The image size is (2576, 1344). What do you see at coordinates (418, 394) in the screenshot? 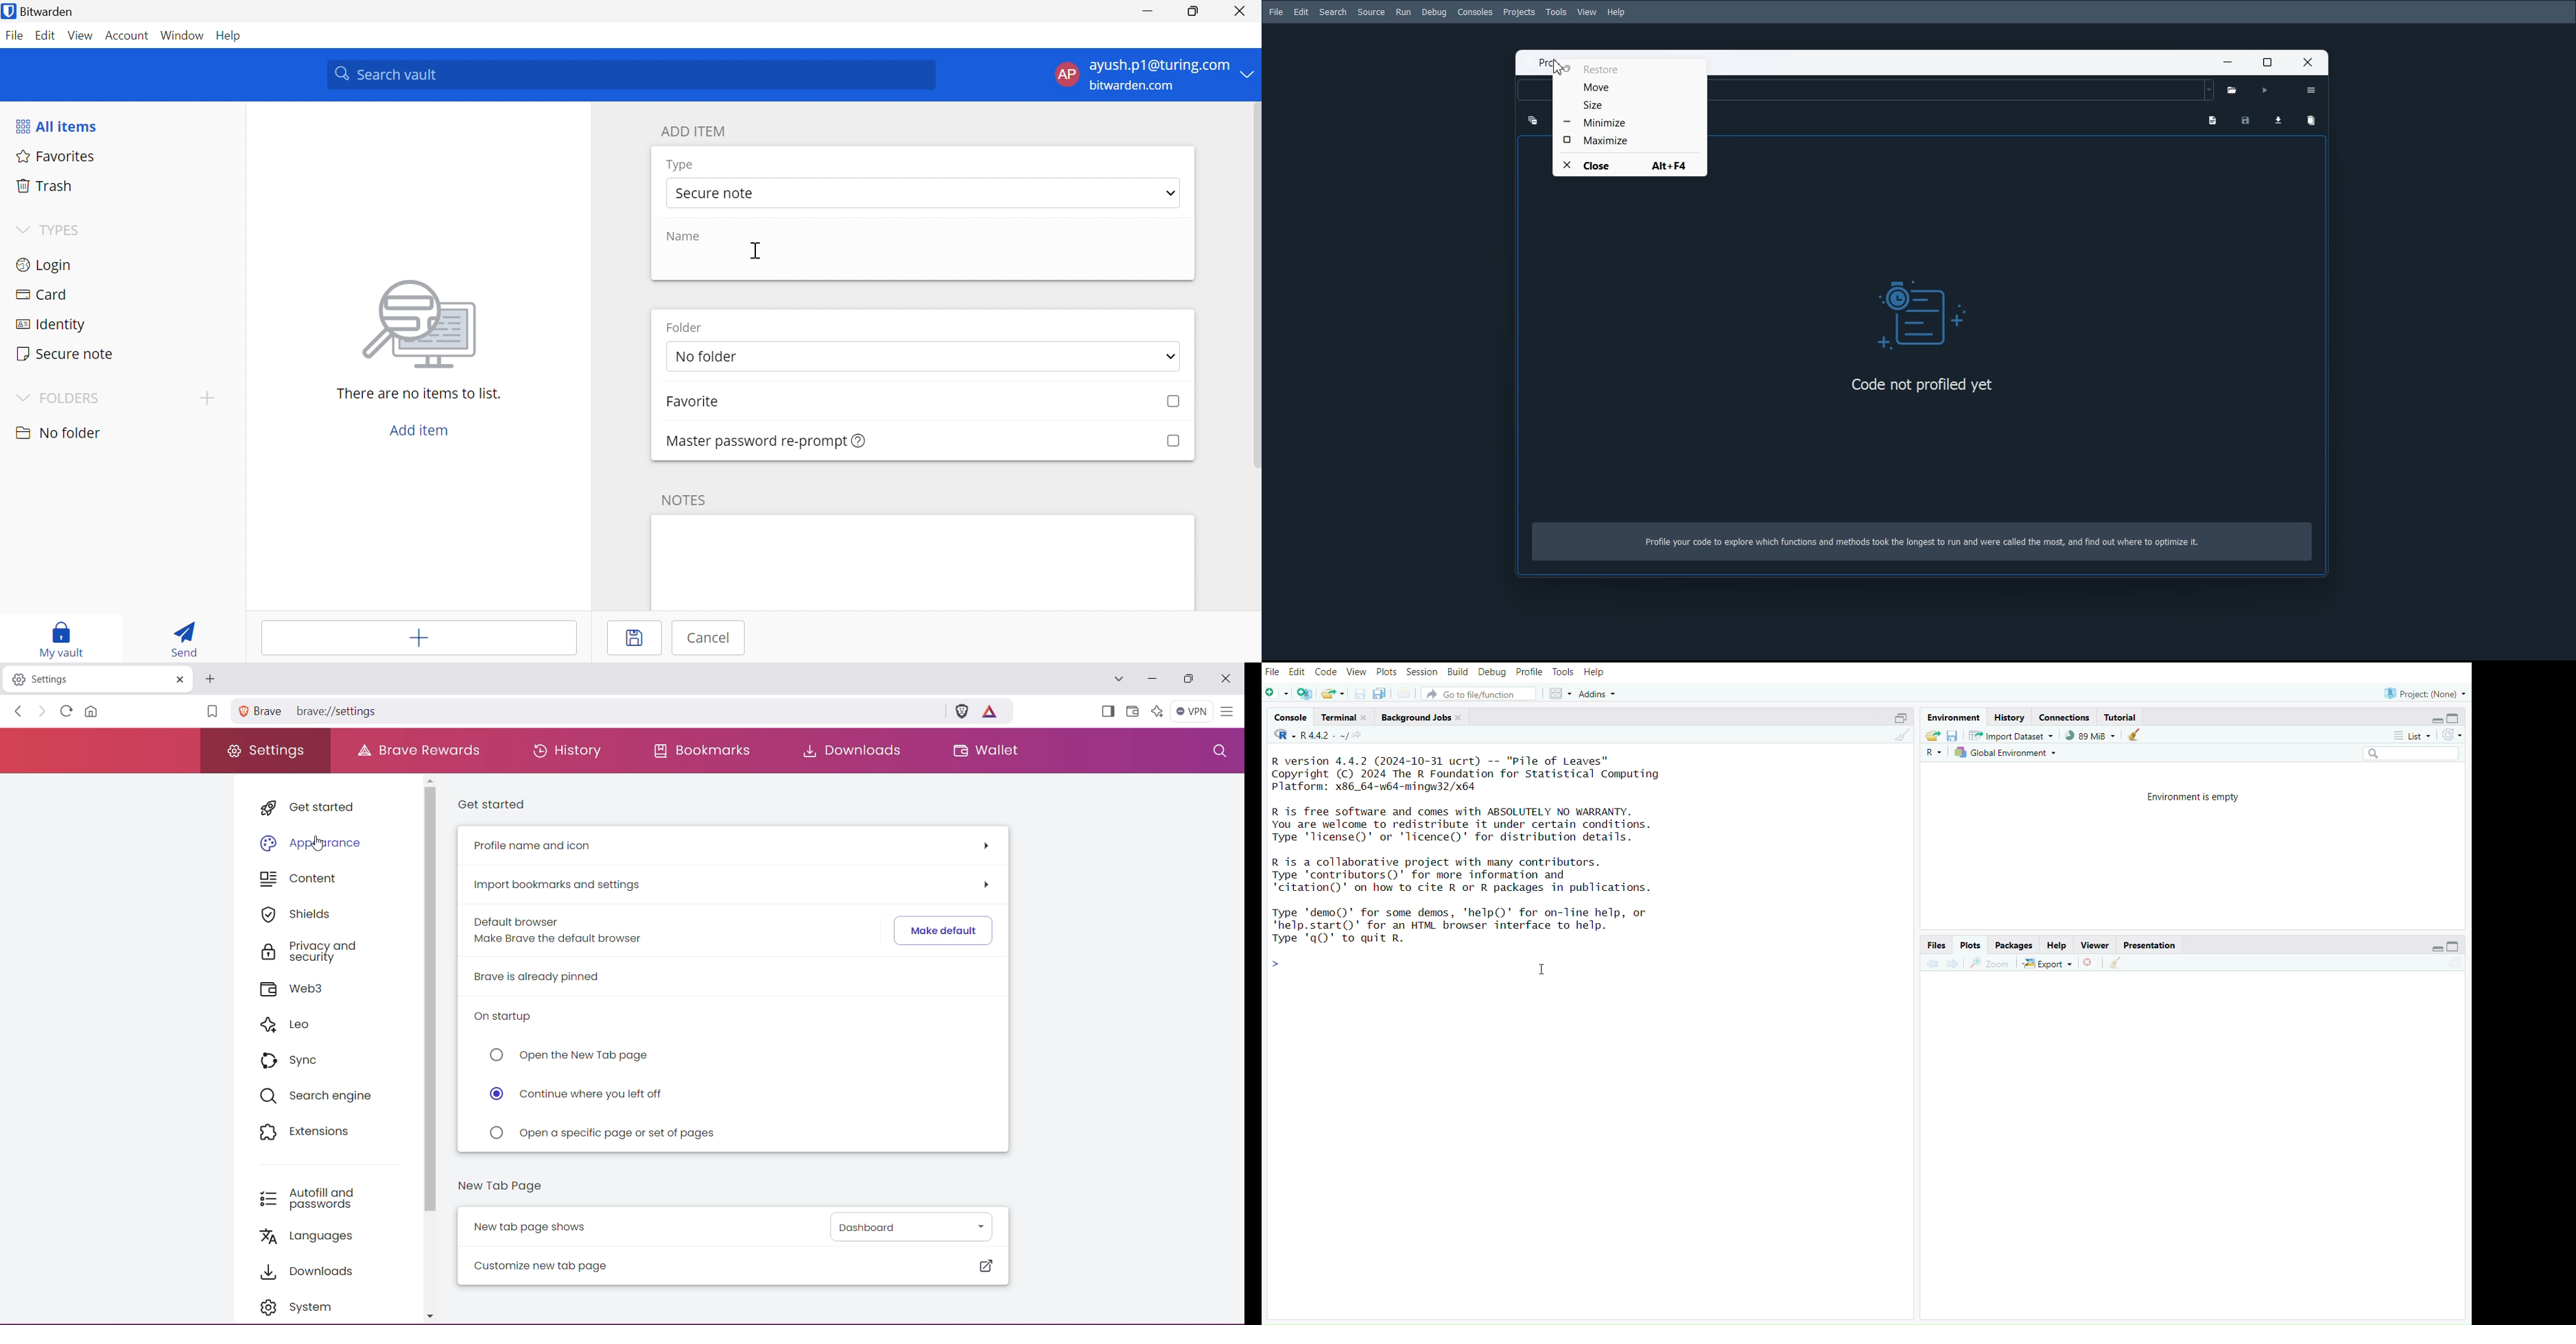
I see `There are no items to list` at bounding box center [418, 394].